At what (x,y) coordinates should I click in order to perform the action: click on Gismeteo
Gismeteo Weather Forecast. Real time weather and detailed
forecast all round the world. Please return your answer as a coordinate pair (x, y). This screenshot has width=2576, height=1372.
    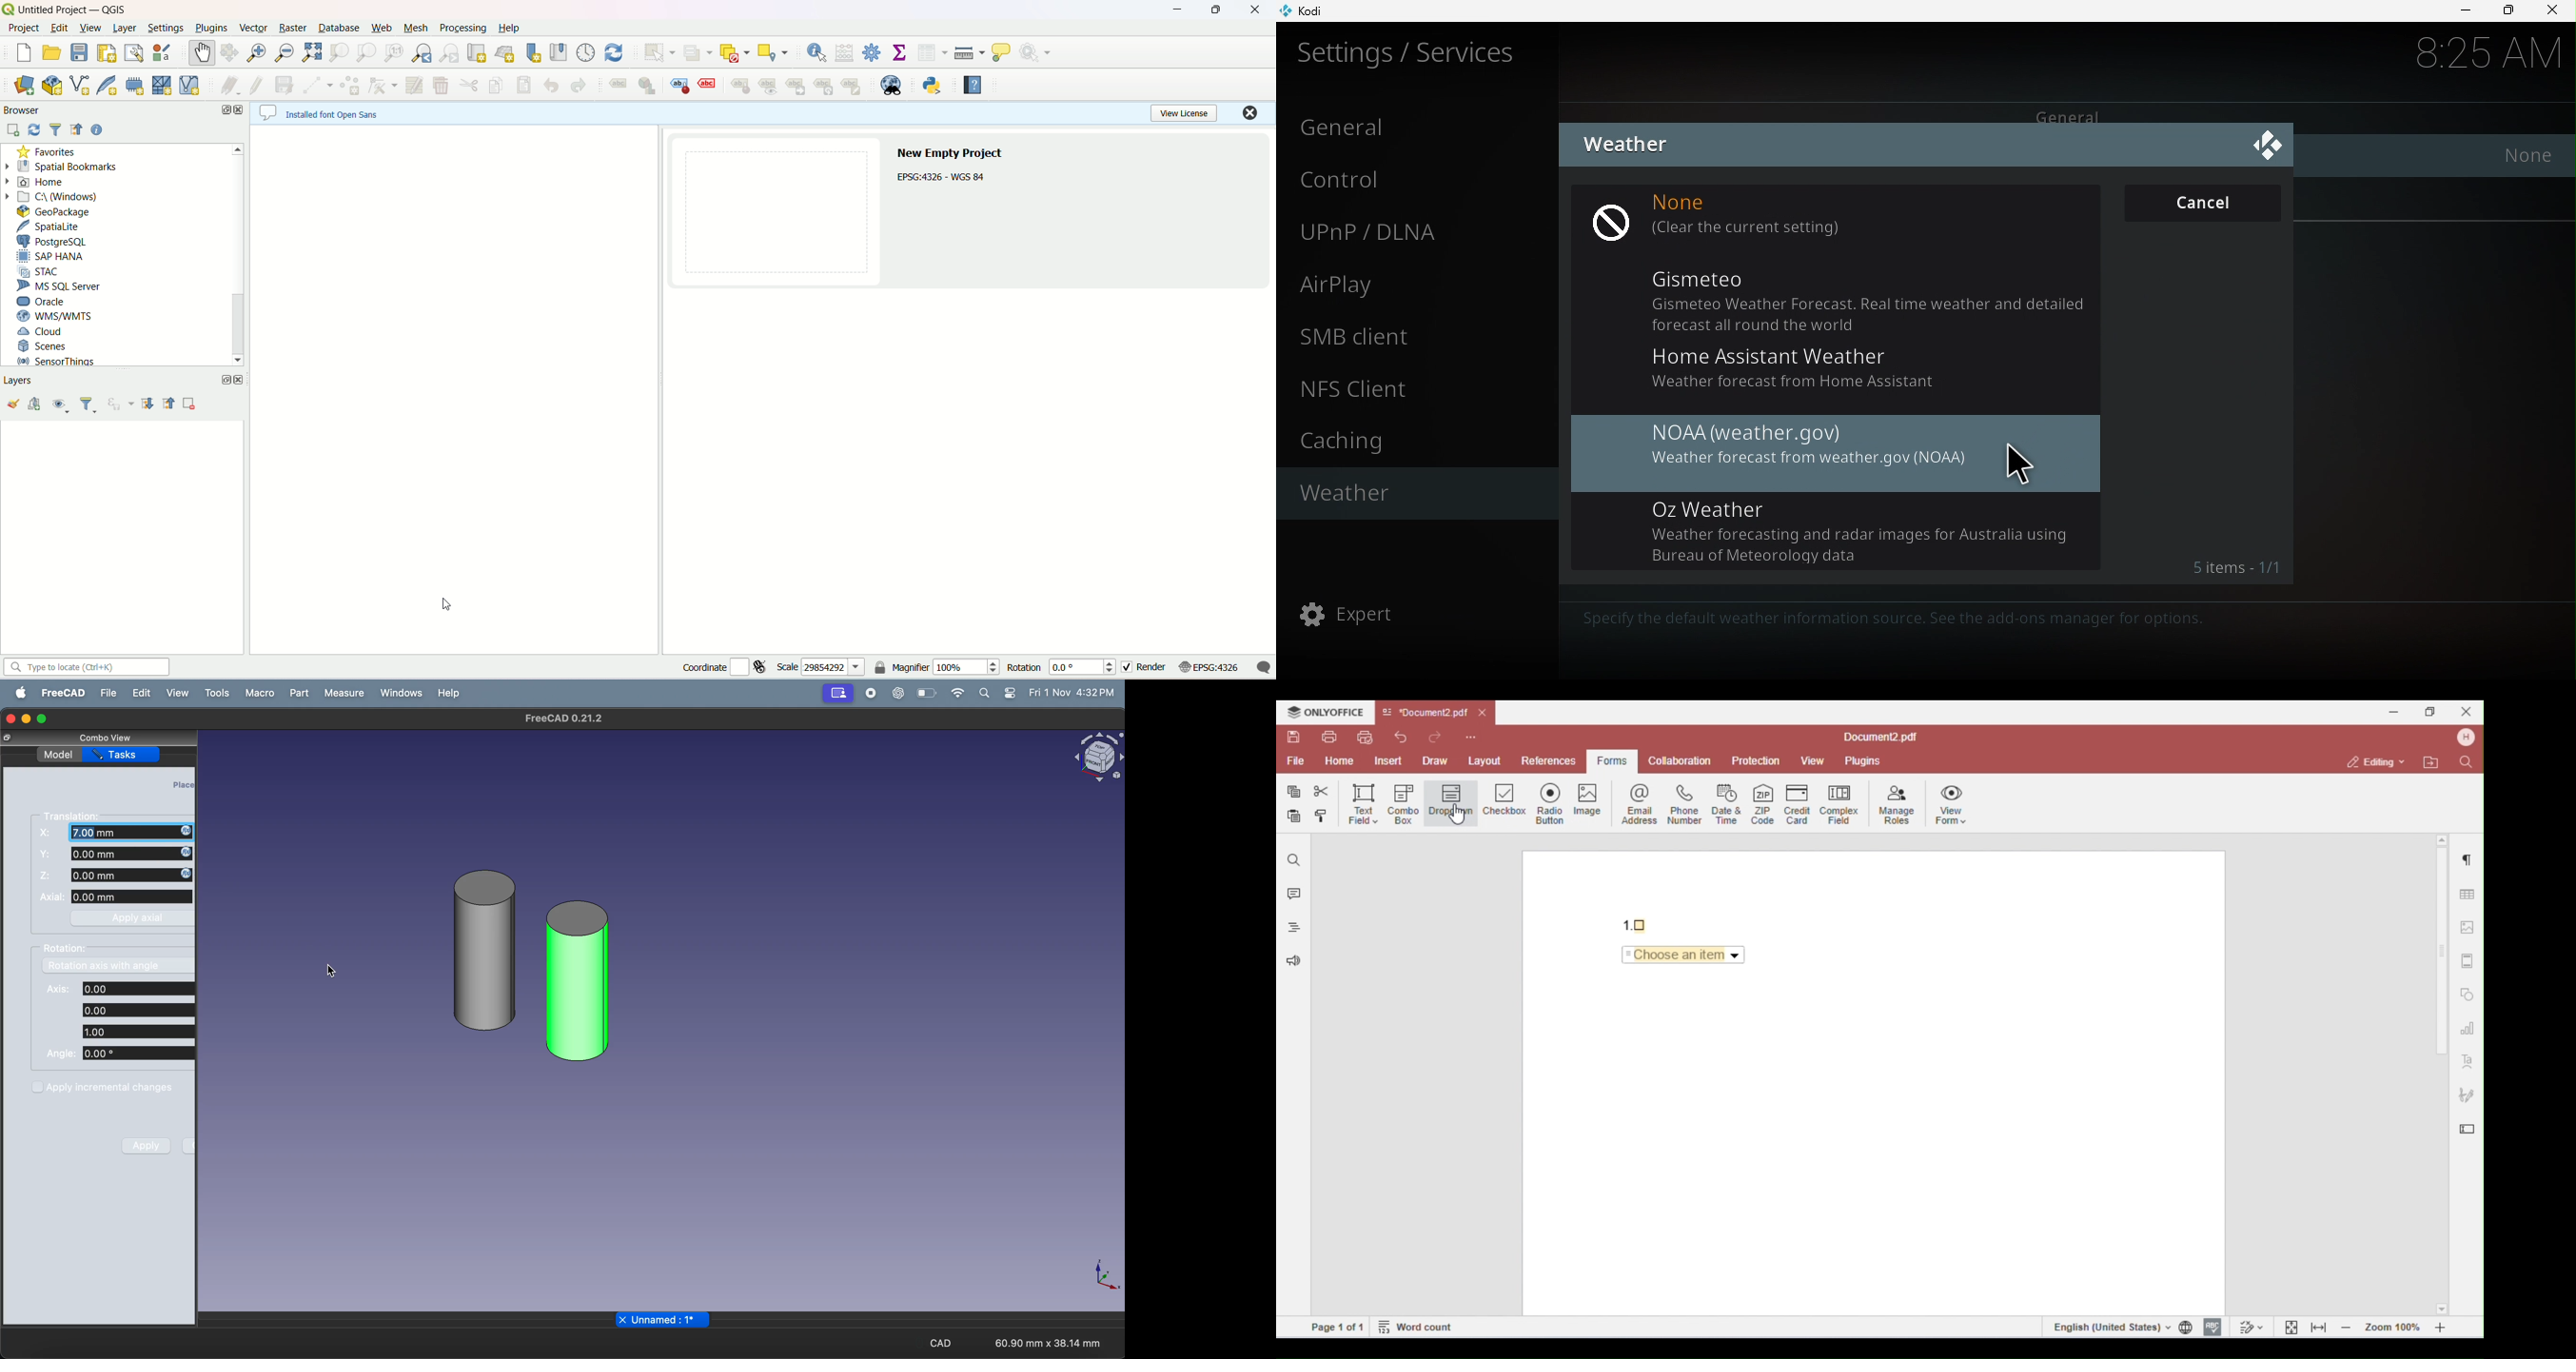
    Looking at the image, I should click on (1865, 299).